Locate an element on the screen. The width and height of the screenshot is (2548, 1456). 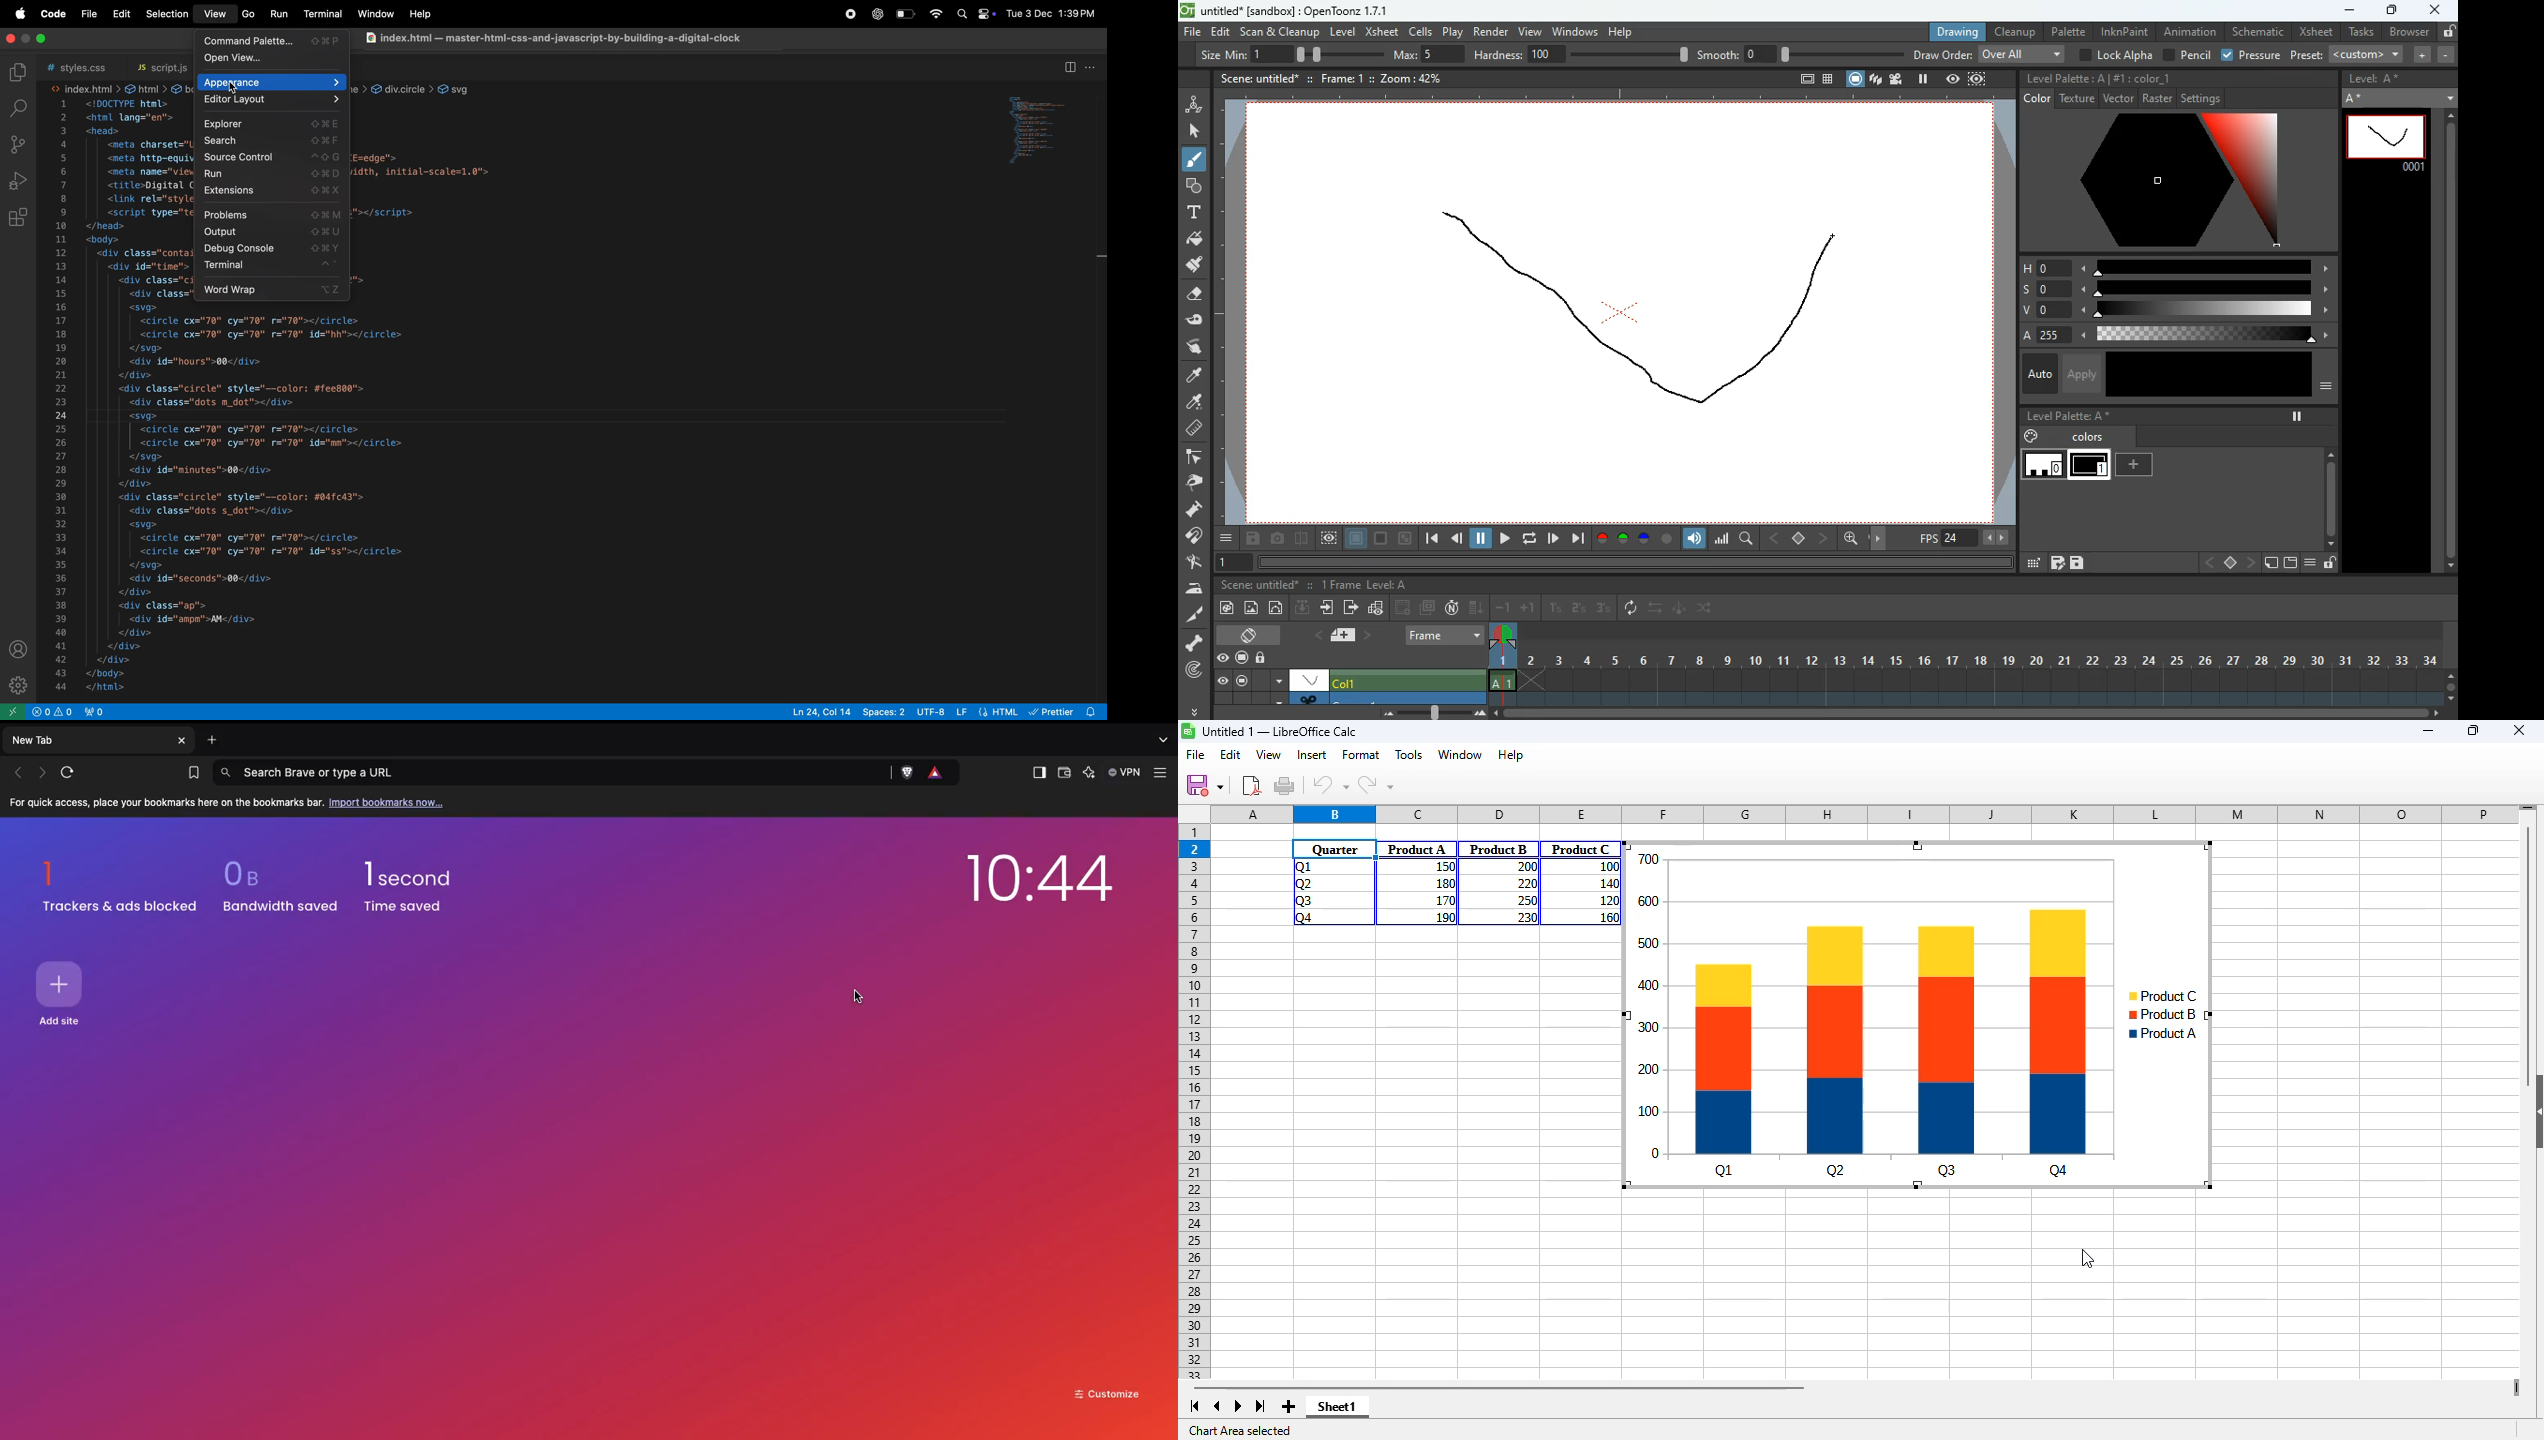
table is located at coordinates (1829, 81).